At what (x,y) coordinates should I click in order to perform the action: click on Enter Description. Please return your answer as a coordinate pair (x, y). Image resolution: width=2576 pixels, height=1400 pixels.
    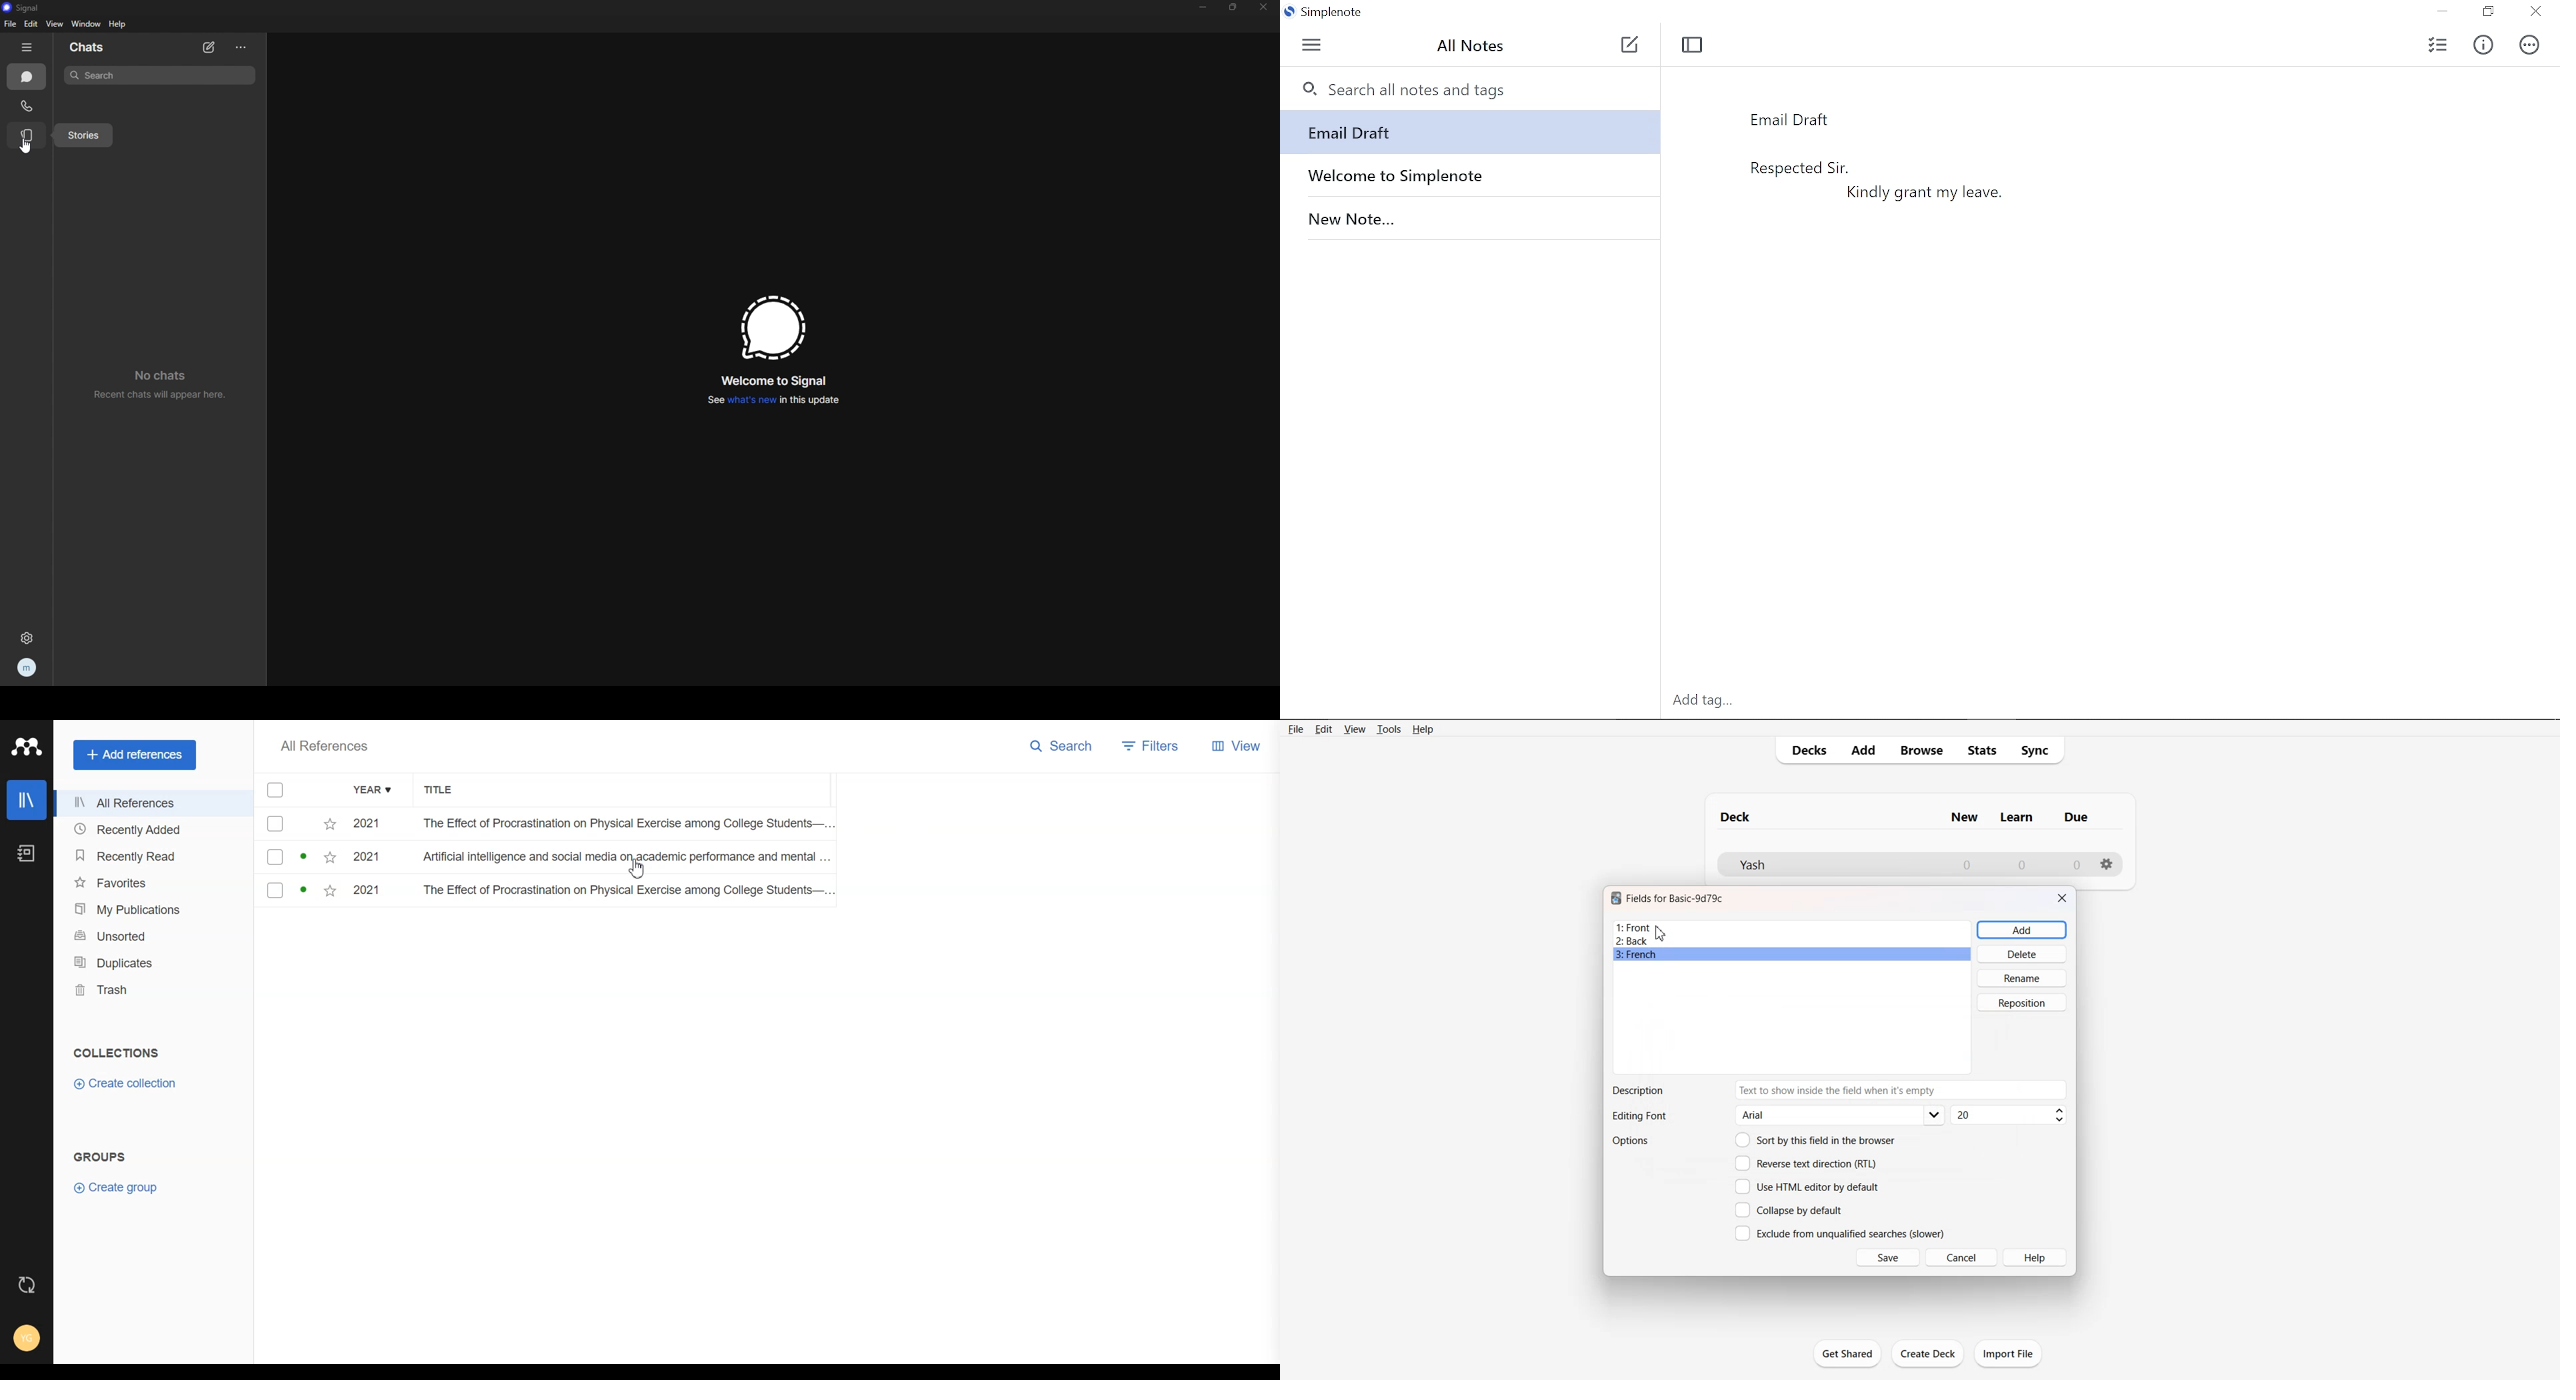
    Looking at the image, I should click on (1902, 1090).